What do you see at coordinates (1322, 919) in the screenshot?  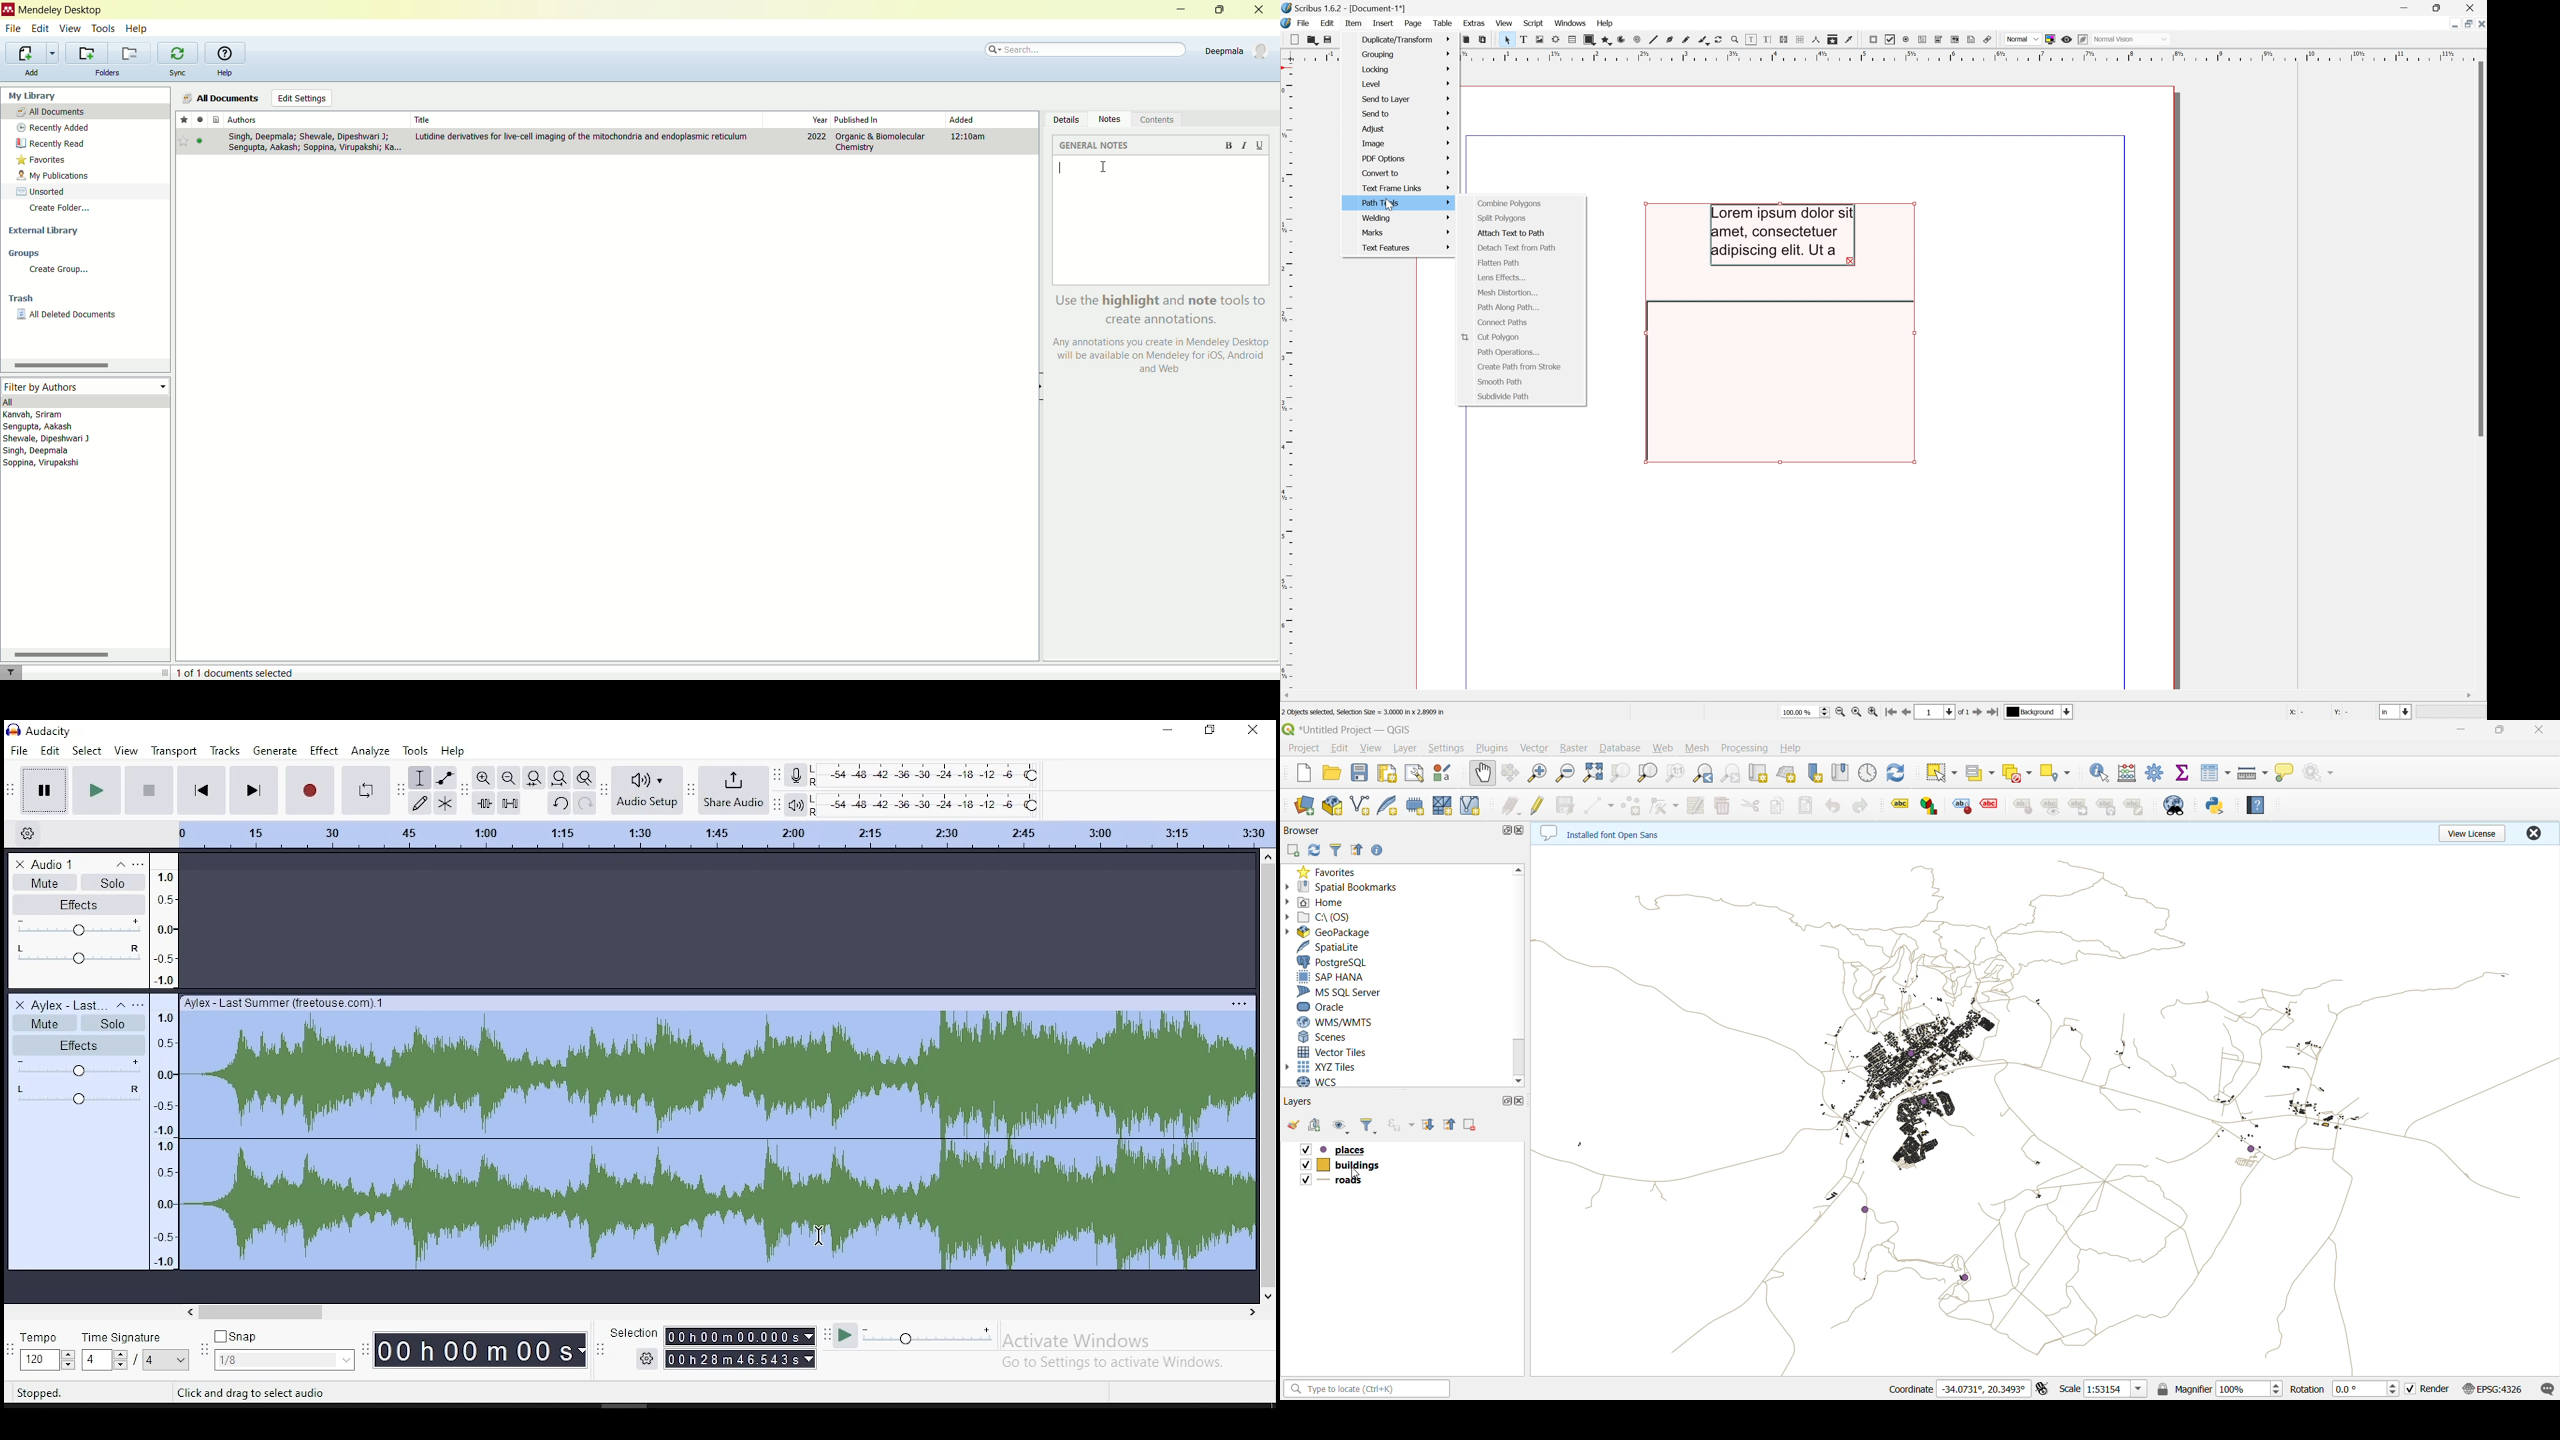 I see `c\:os` at bounding box center [1322, 919].